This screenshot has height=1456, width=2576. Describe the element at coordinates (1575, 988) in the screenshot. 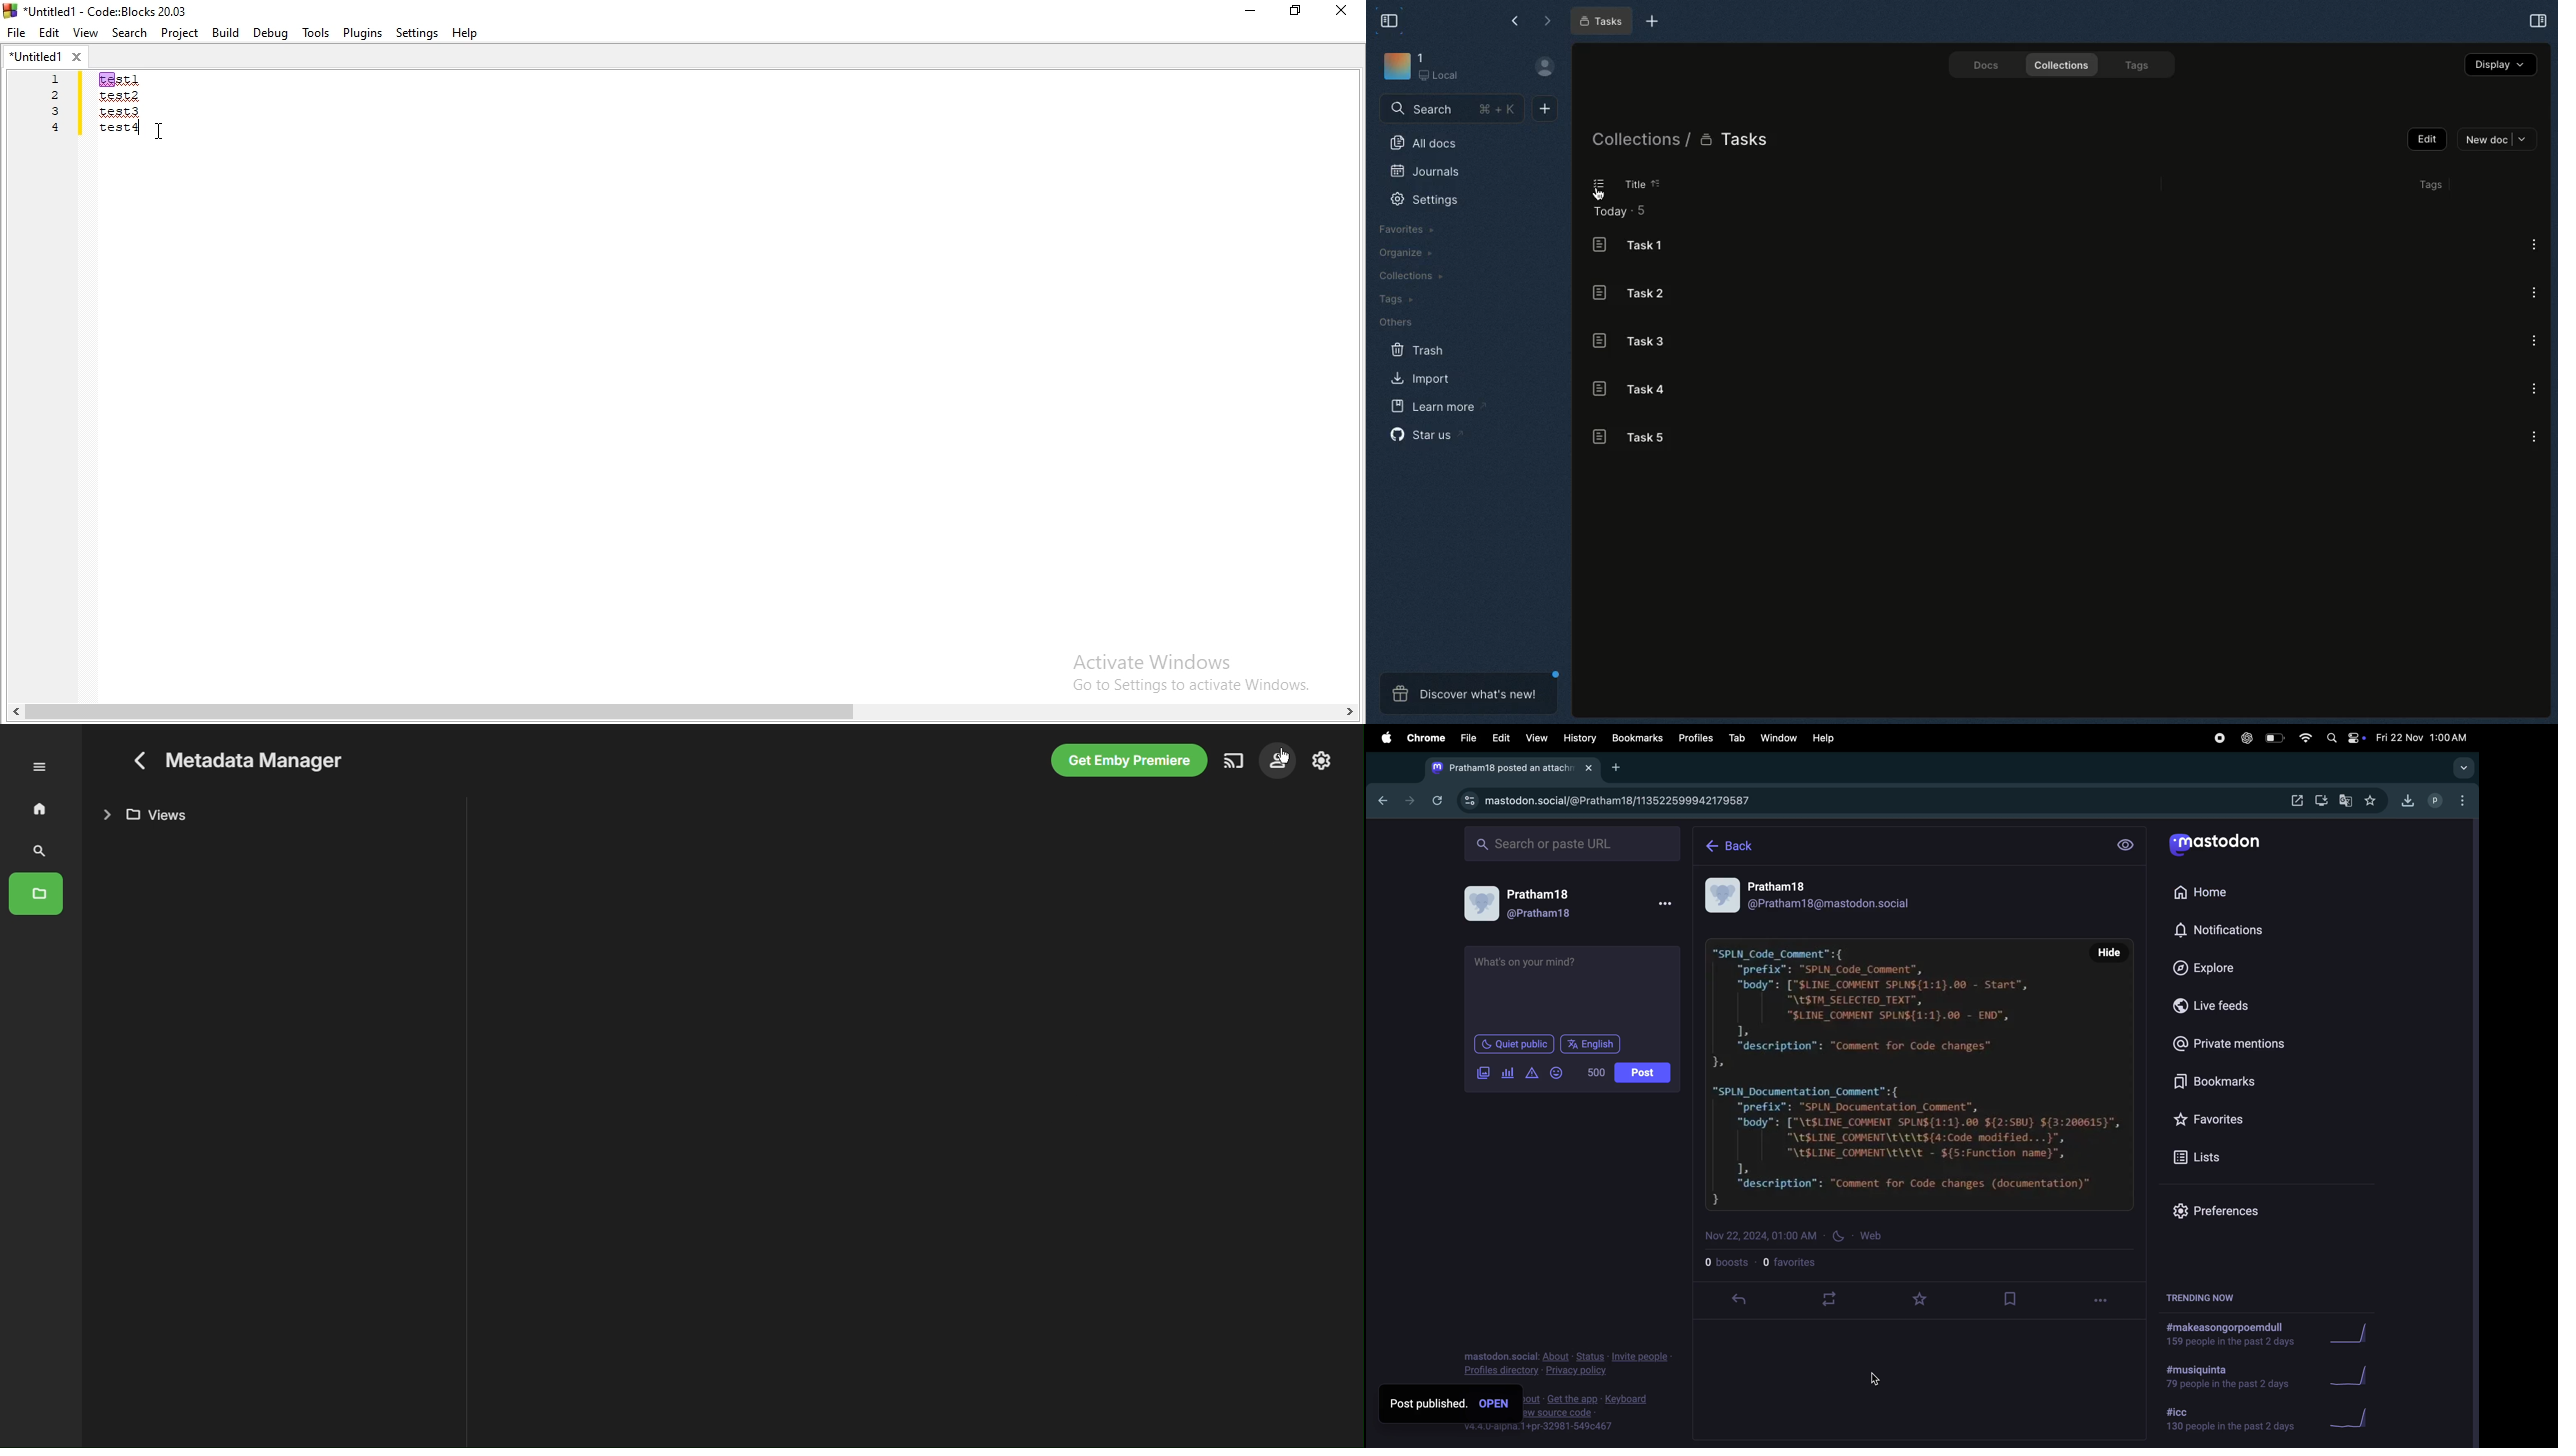

I see `text box` at that location.